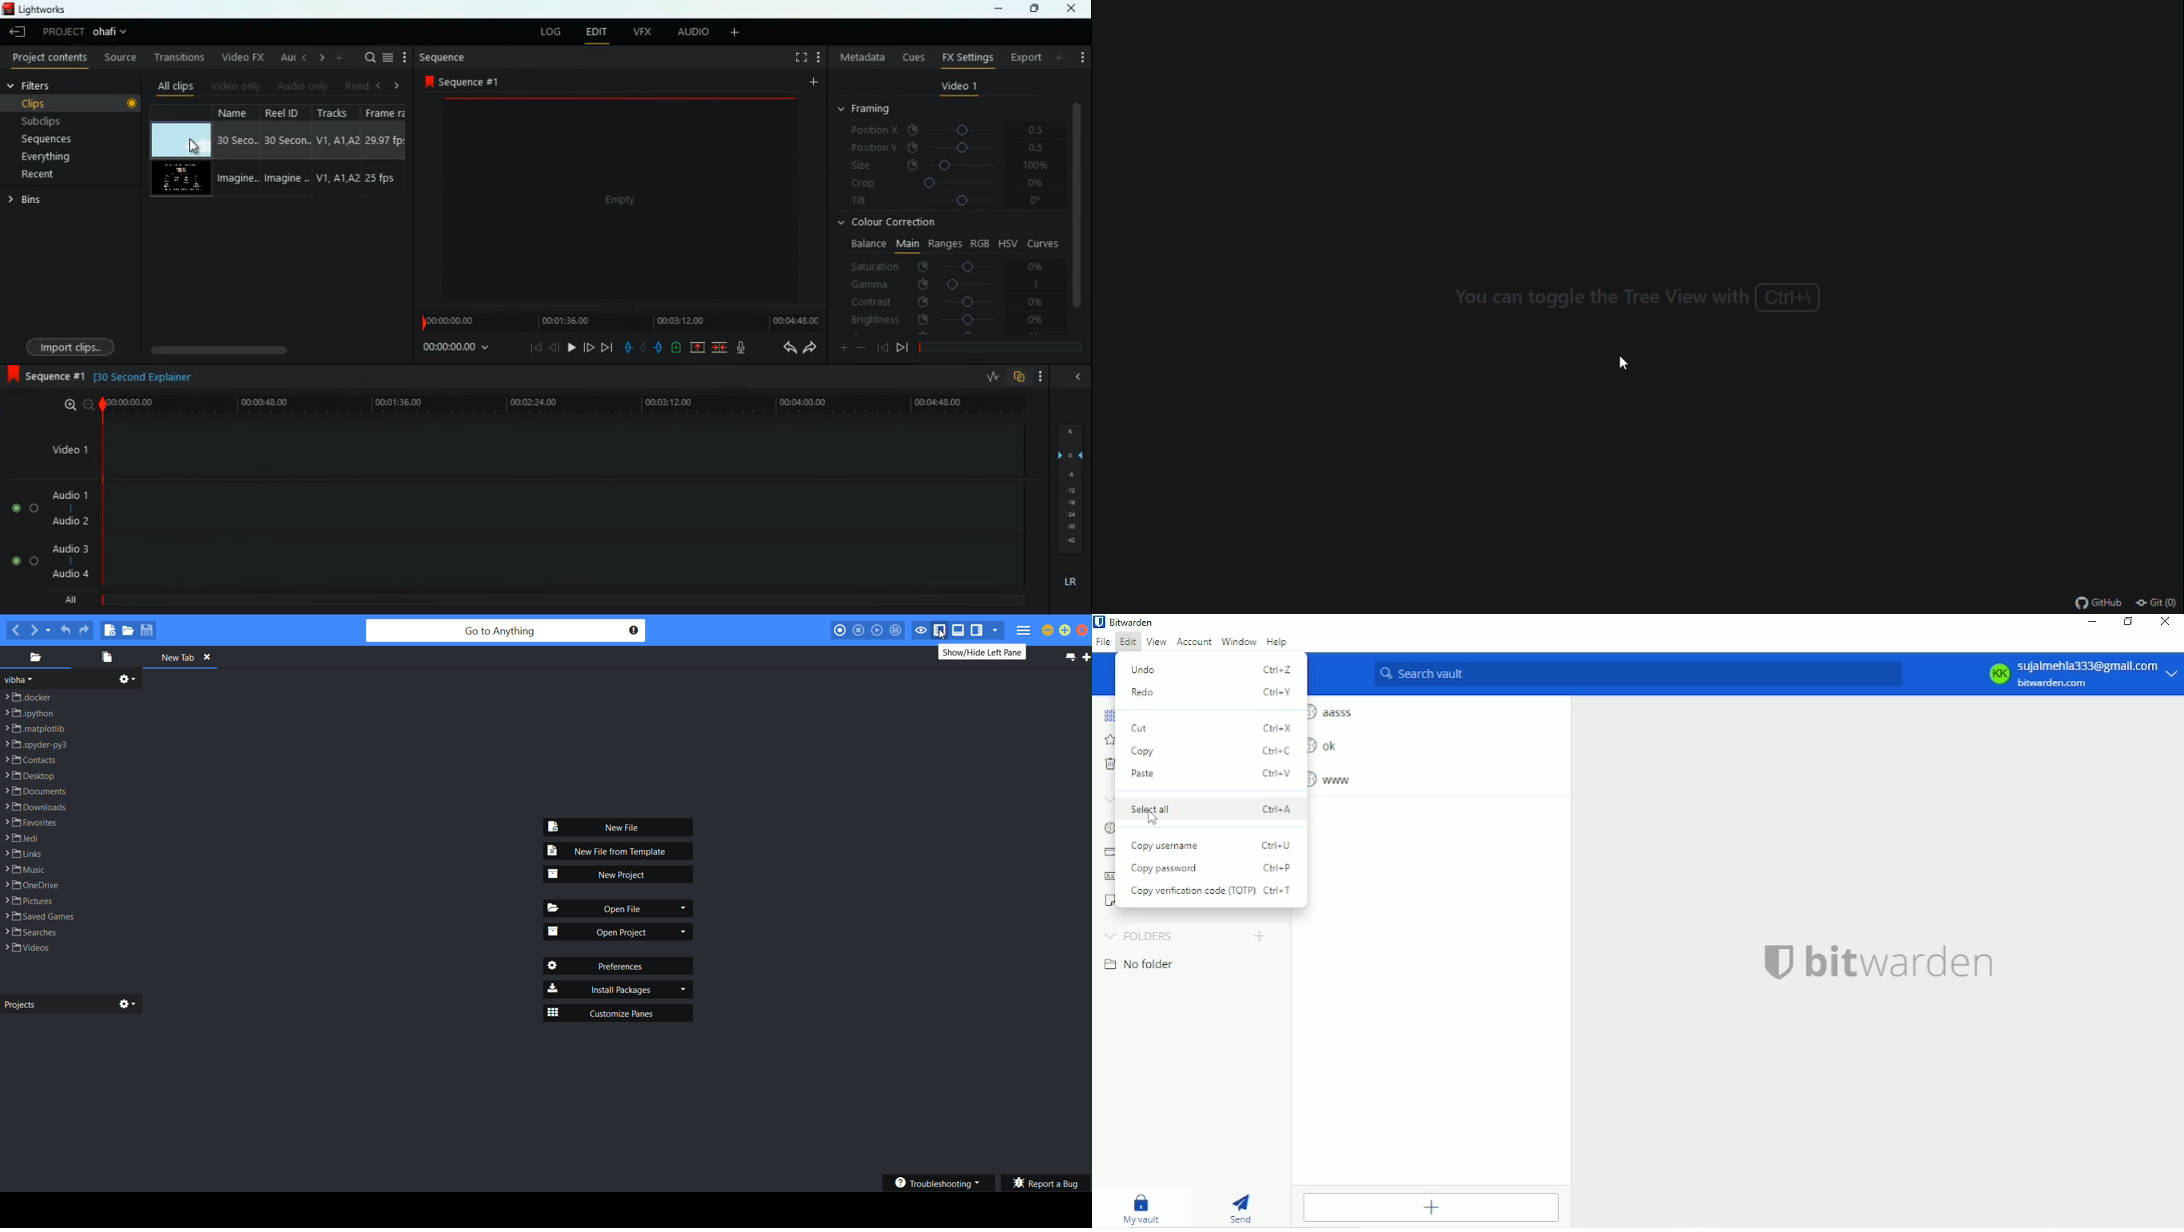 This screenshot has width=2184, height=1232. Describe the element at coordinates (1060, 57) in the screenshot. I see `more` at that location.